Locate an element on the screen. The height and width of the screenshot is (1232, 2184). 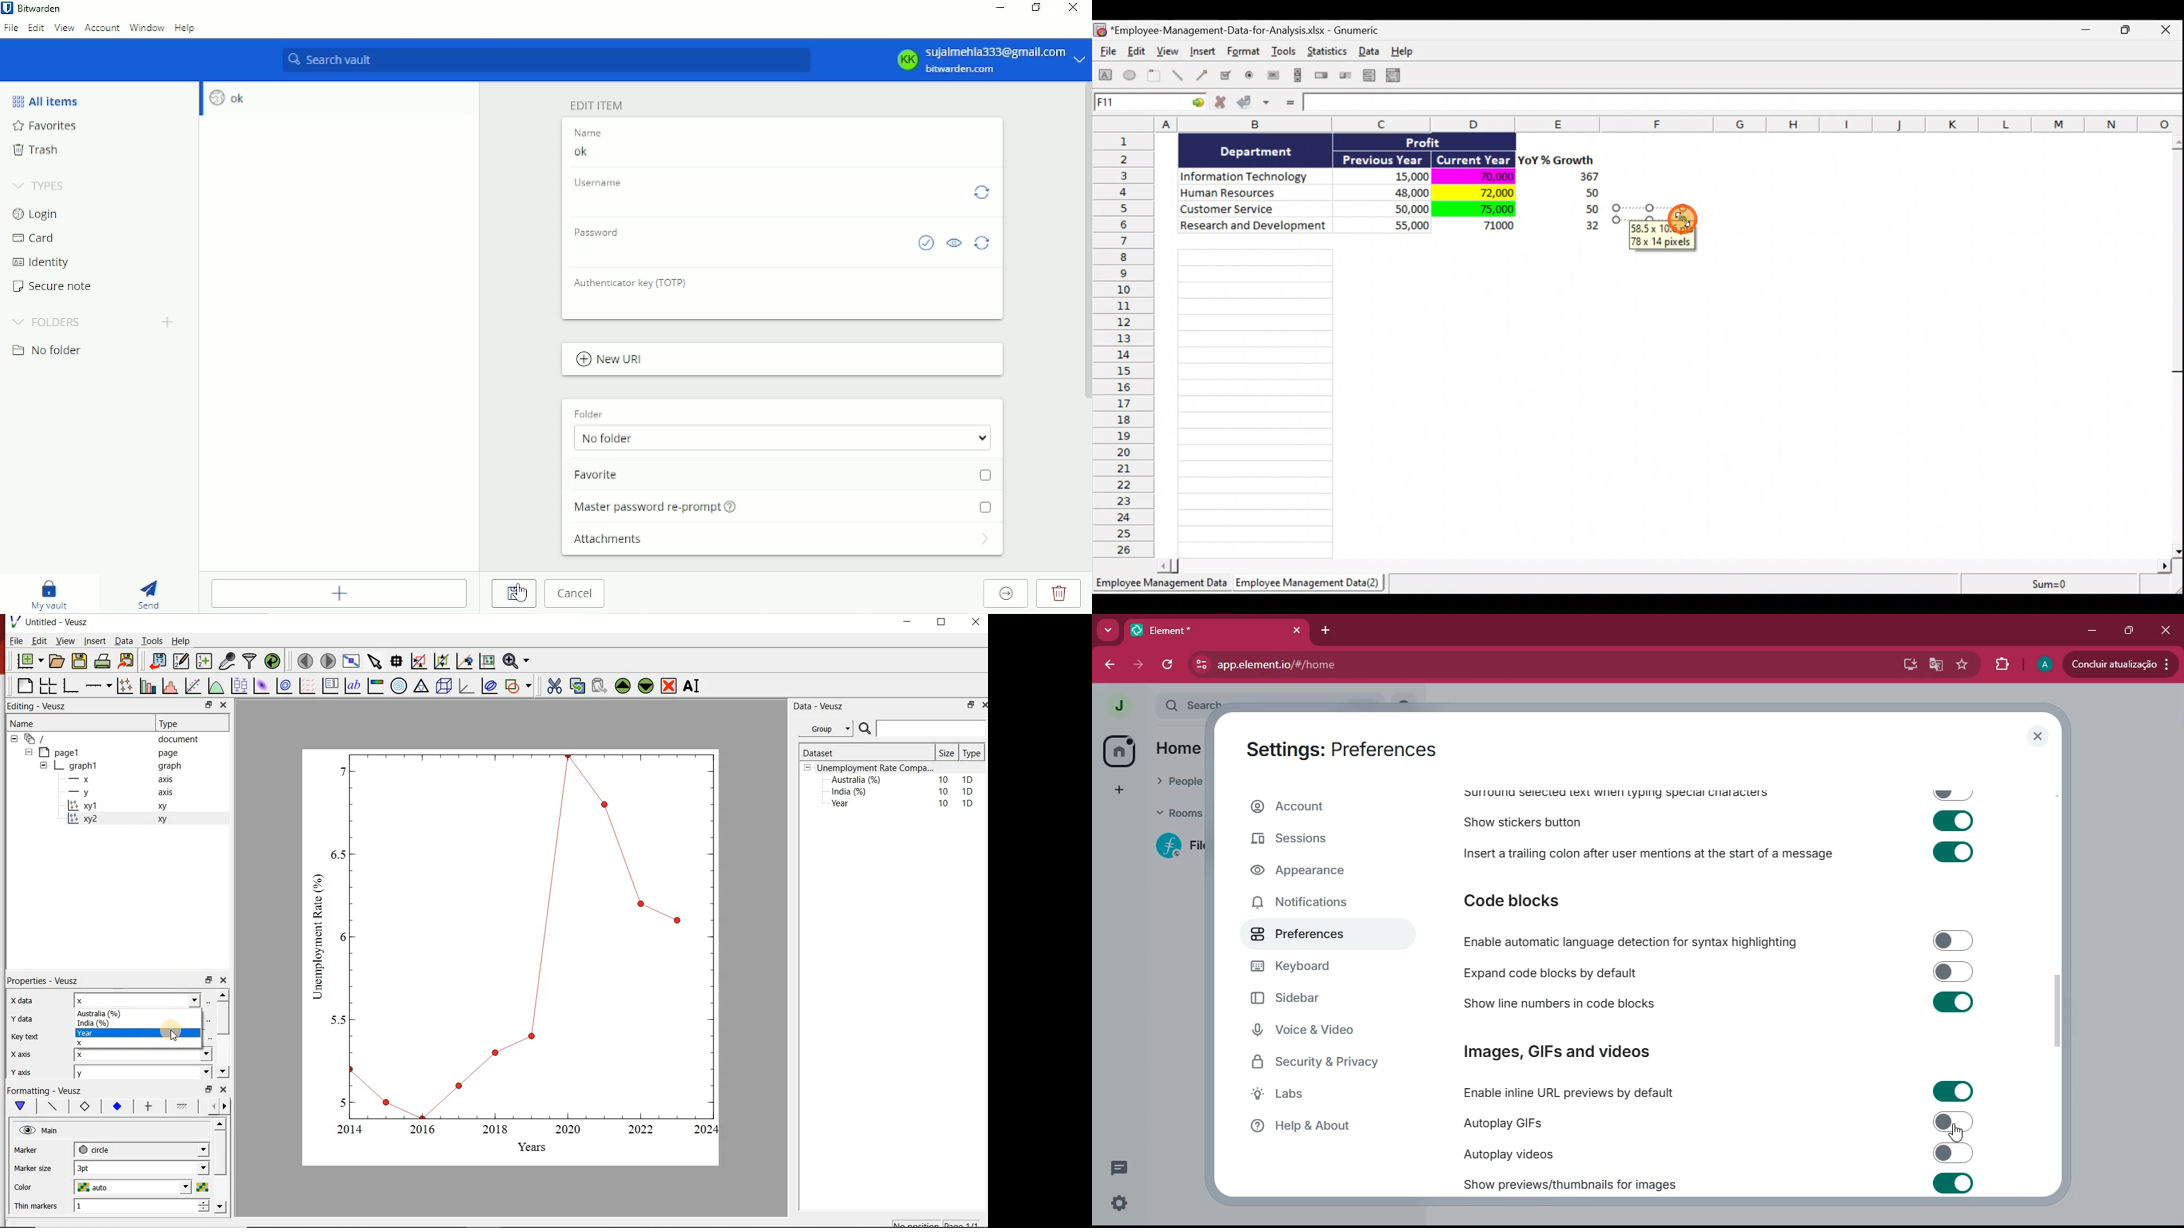
File is located at coordinates (1106, 53).